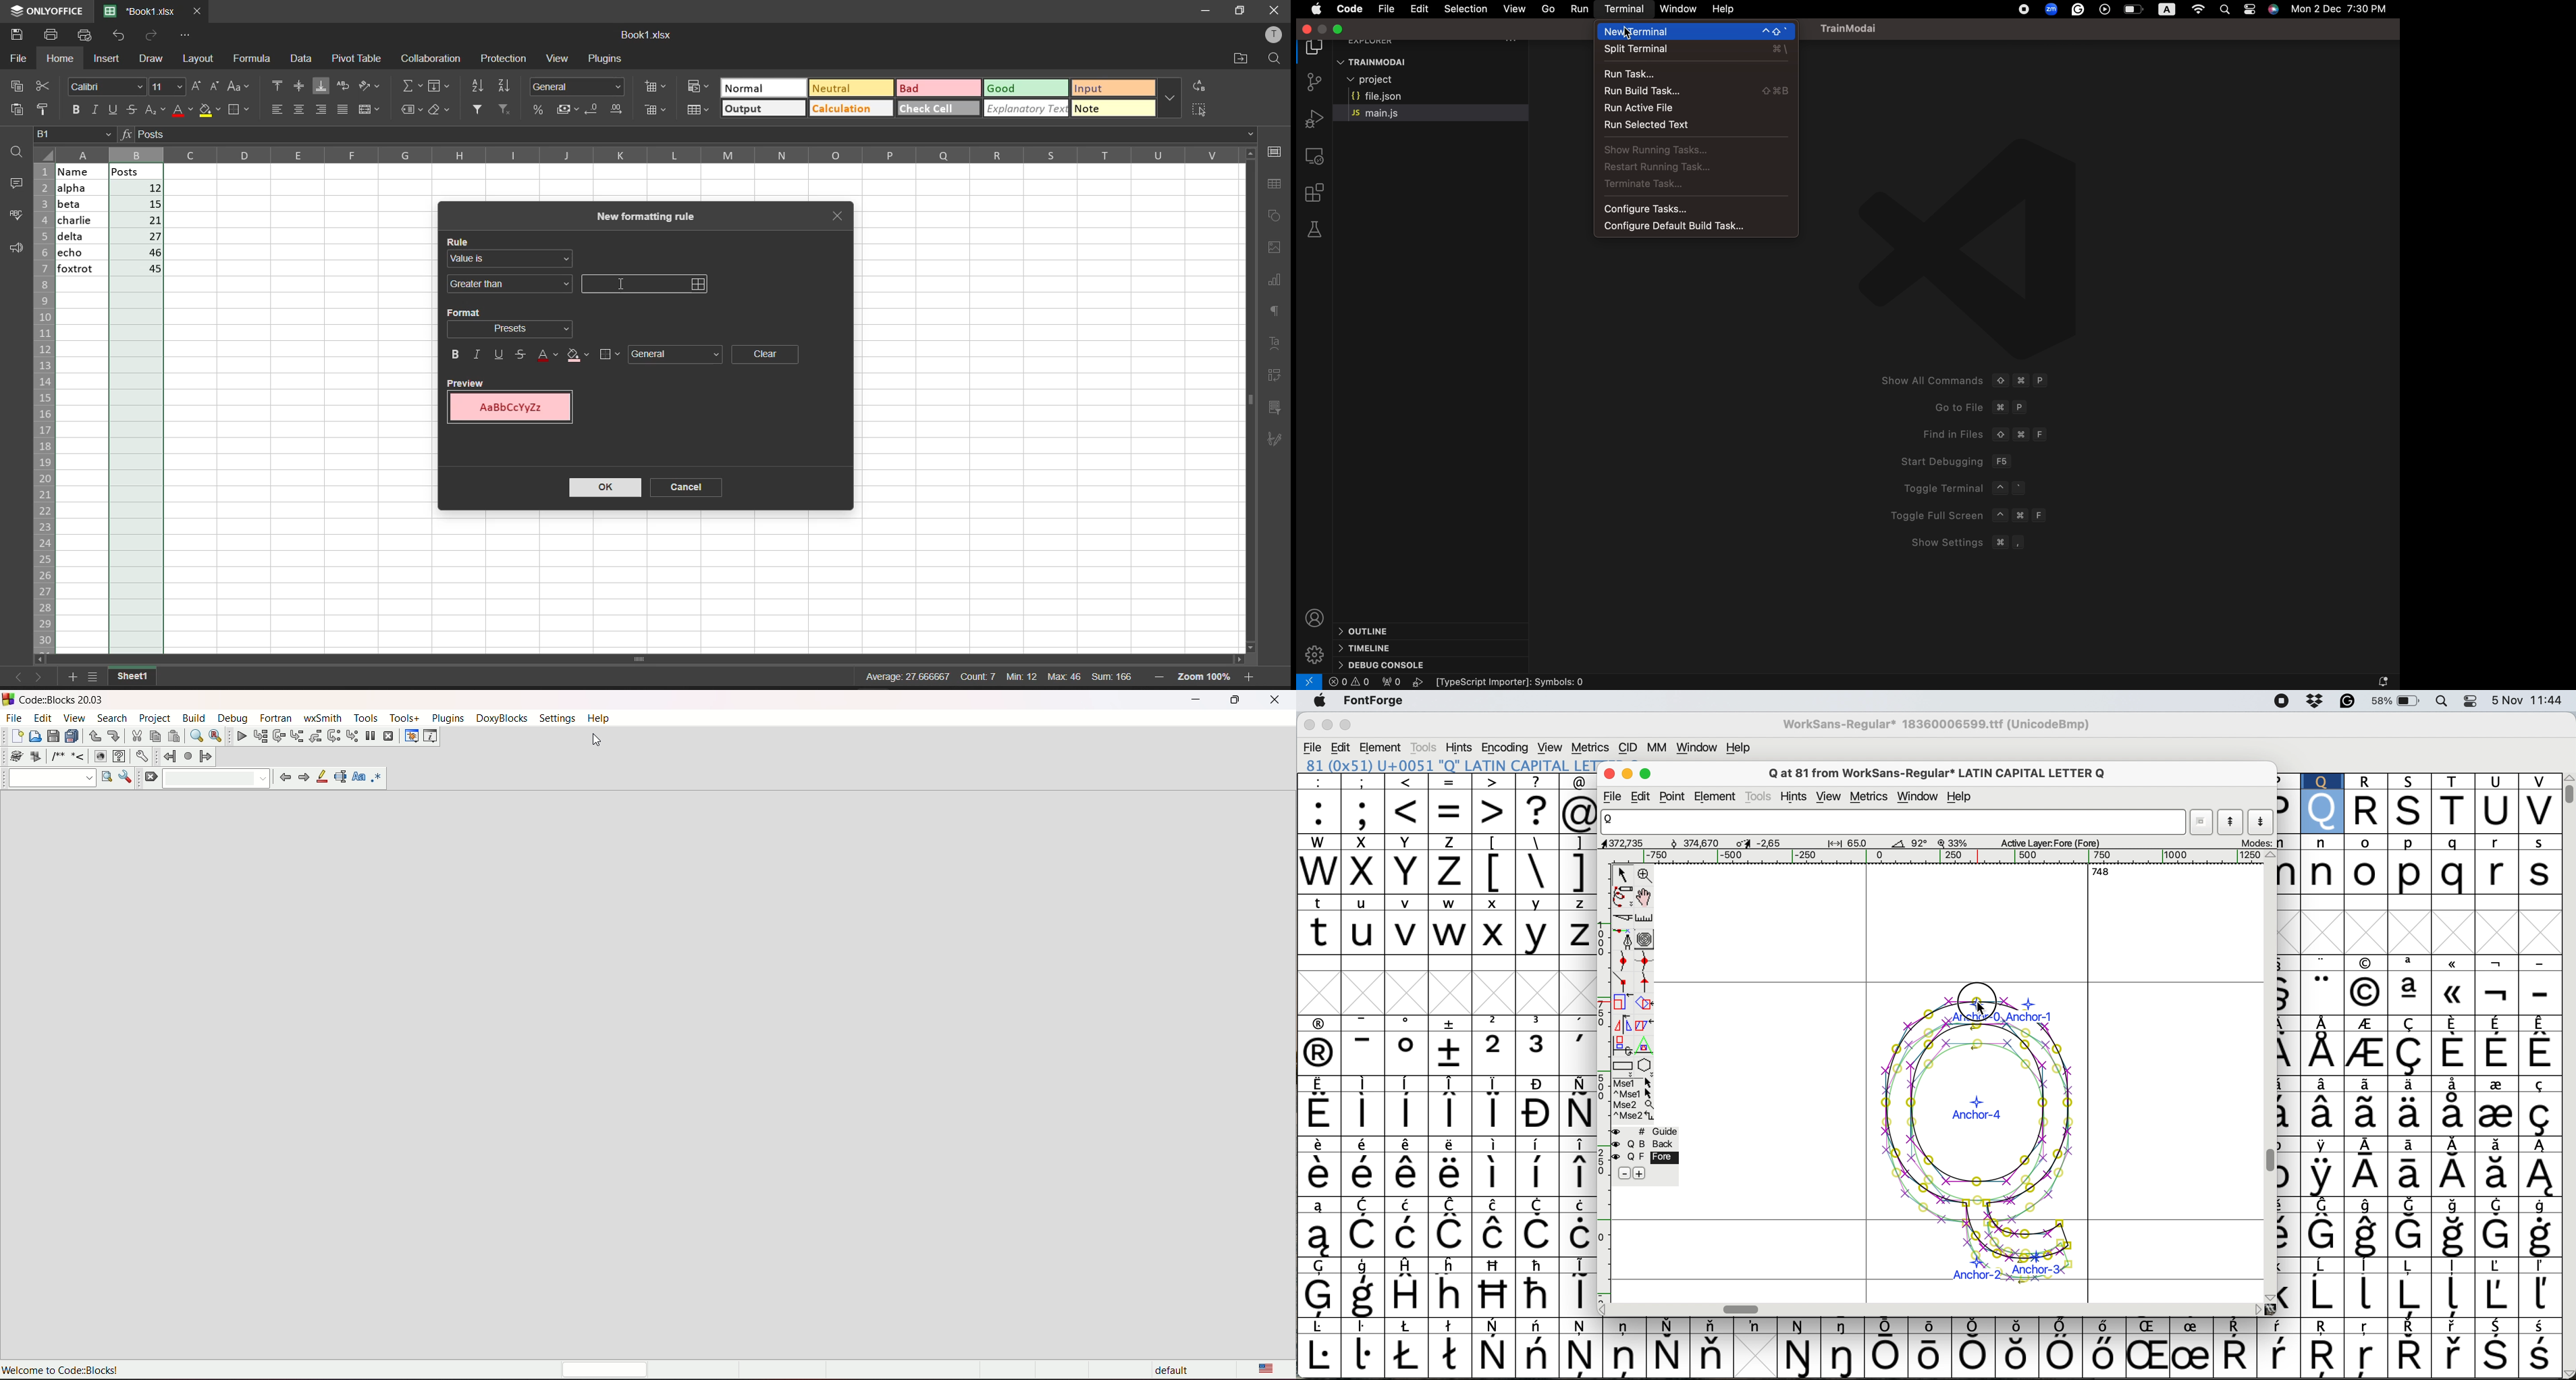 This screenshot has height=1400, width=2576. I want to click on align right, so click(322, 110).